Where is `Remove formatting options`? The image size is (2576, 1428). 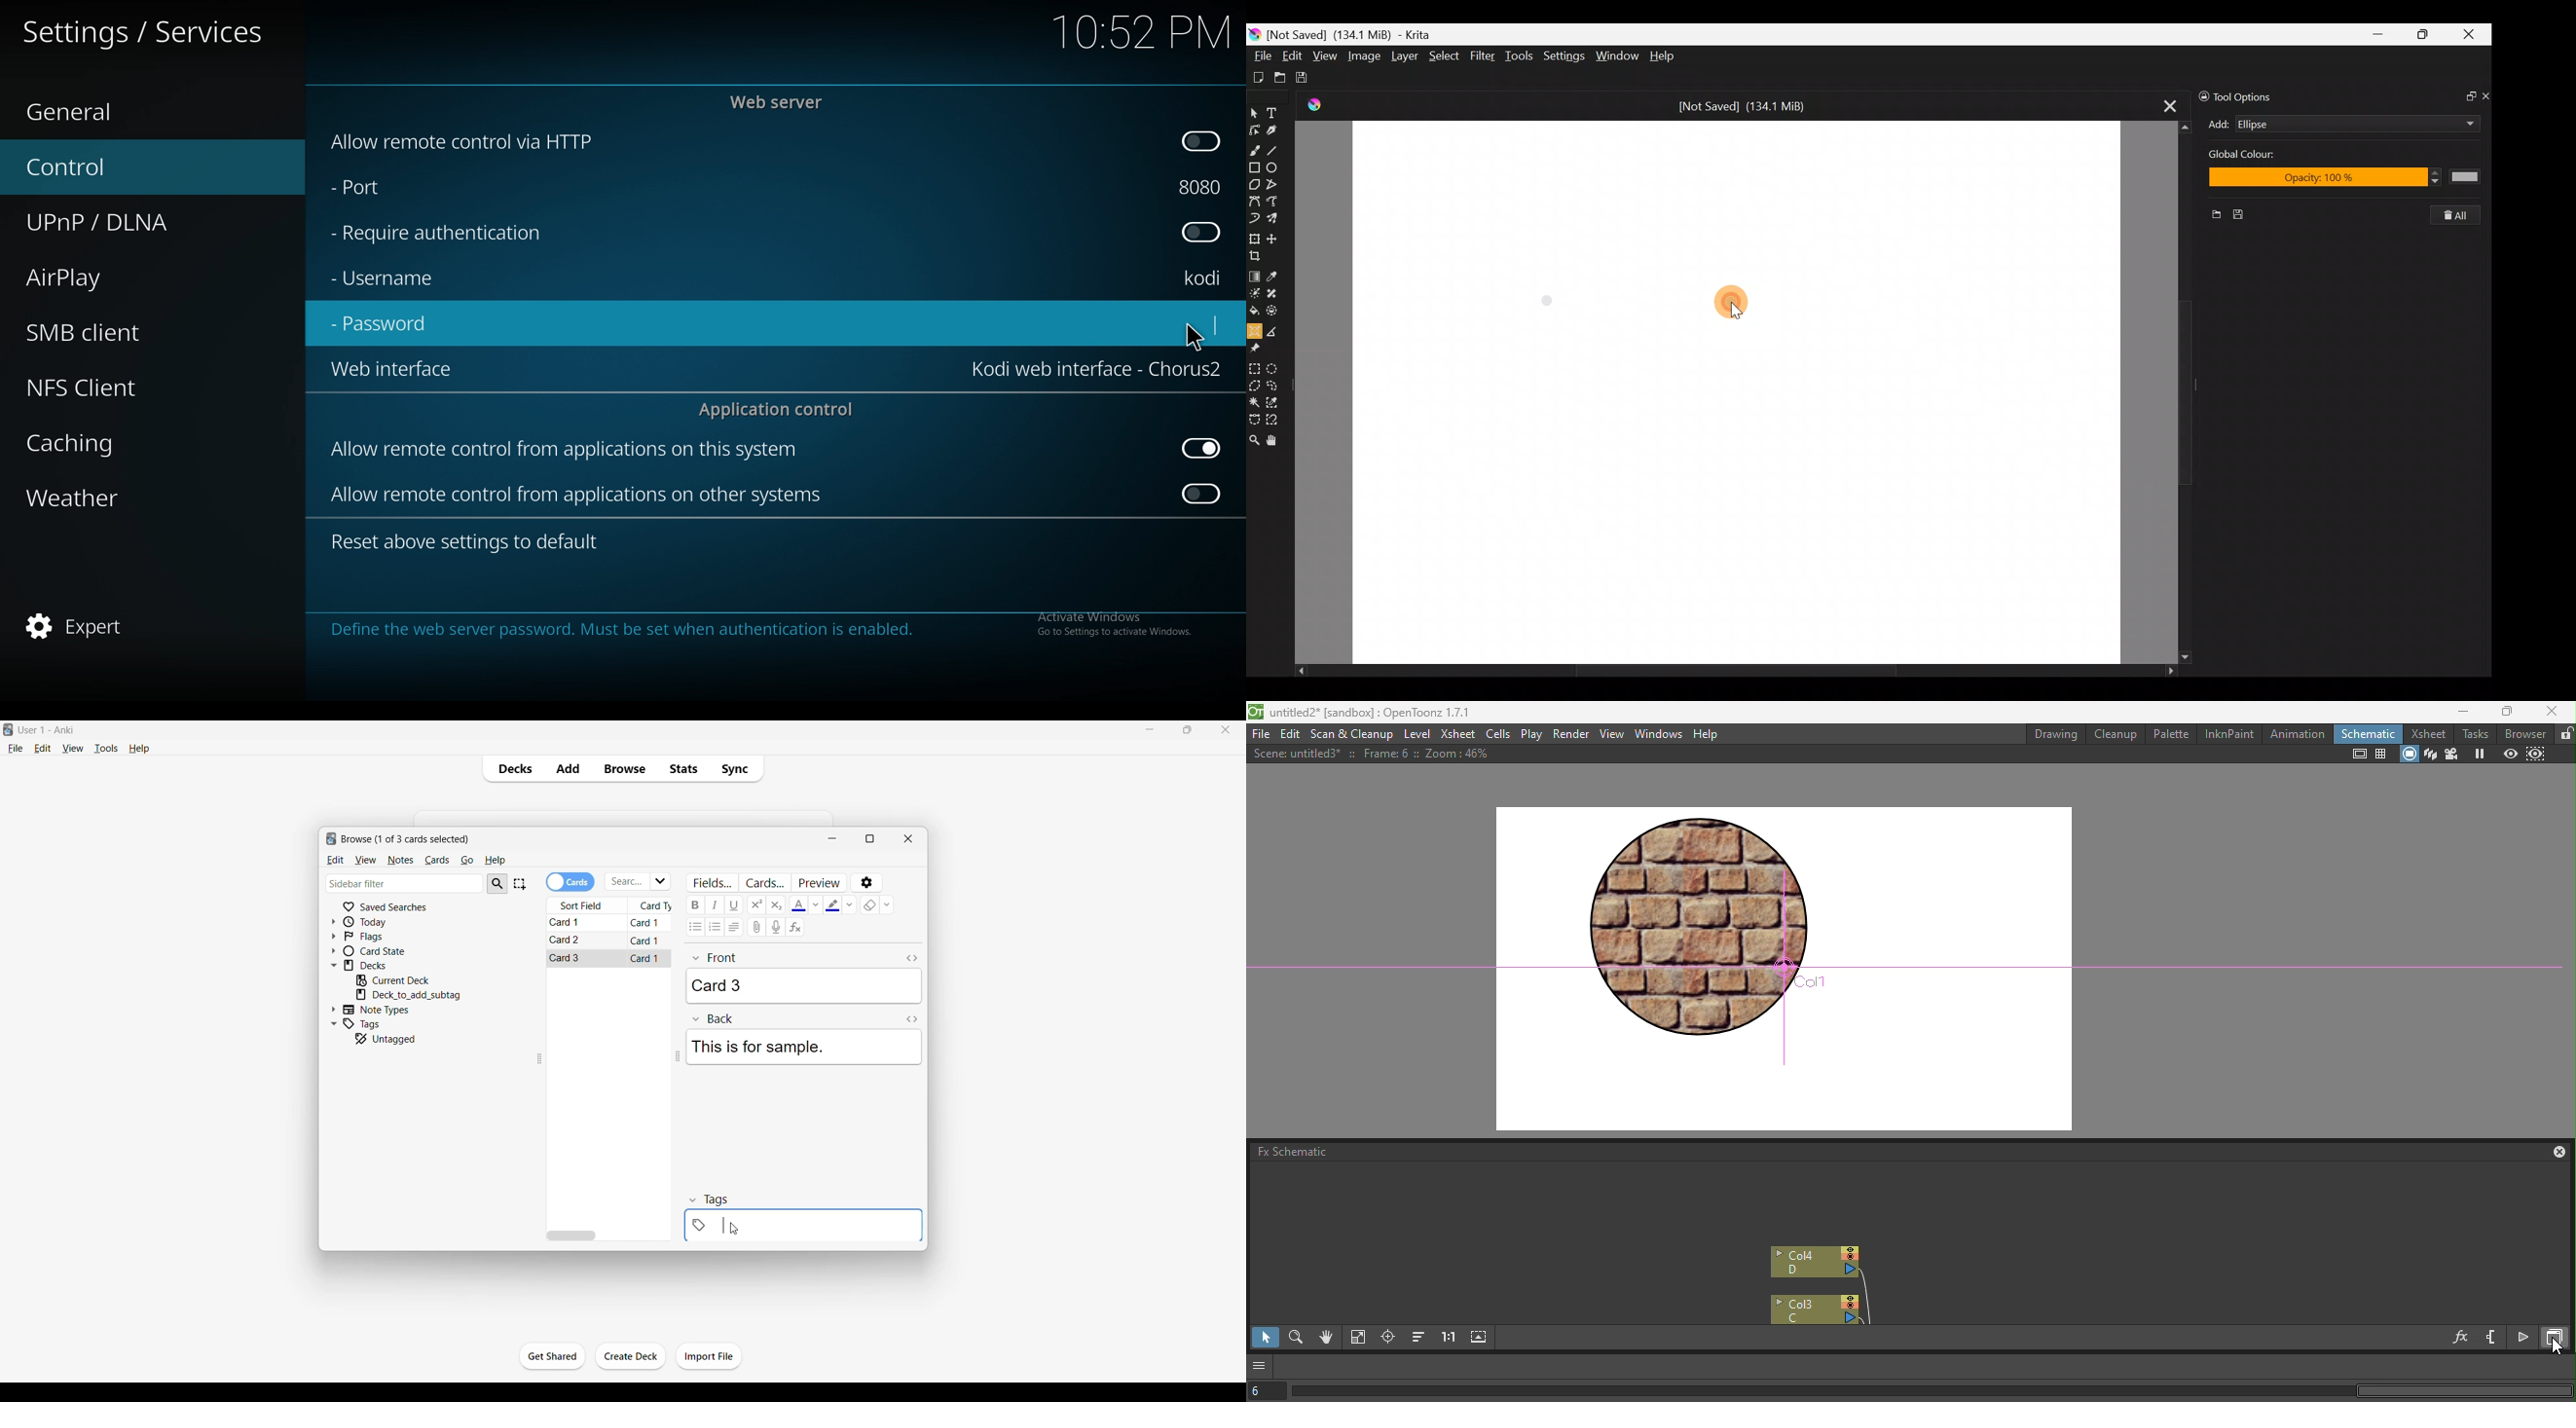 Remove formatting options is located at coordinates (887, 905).